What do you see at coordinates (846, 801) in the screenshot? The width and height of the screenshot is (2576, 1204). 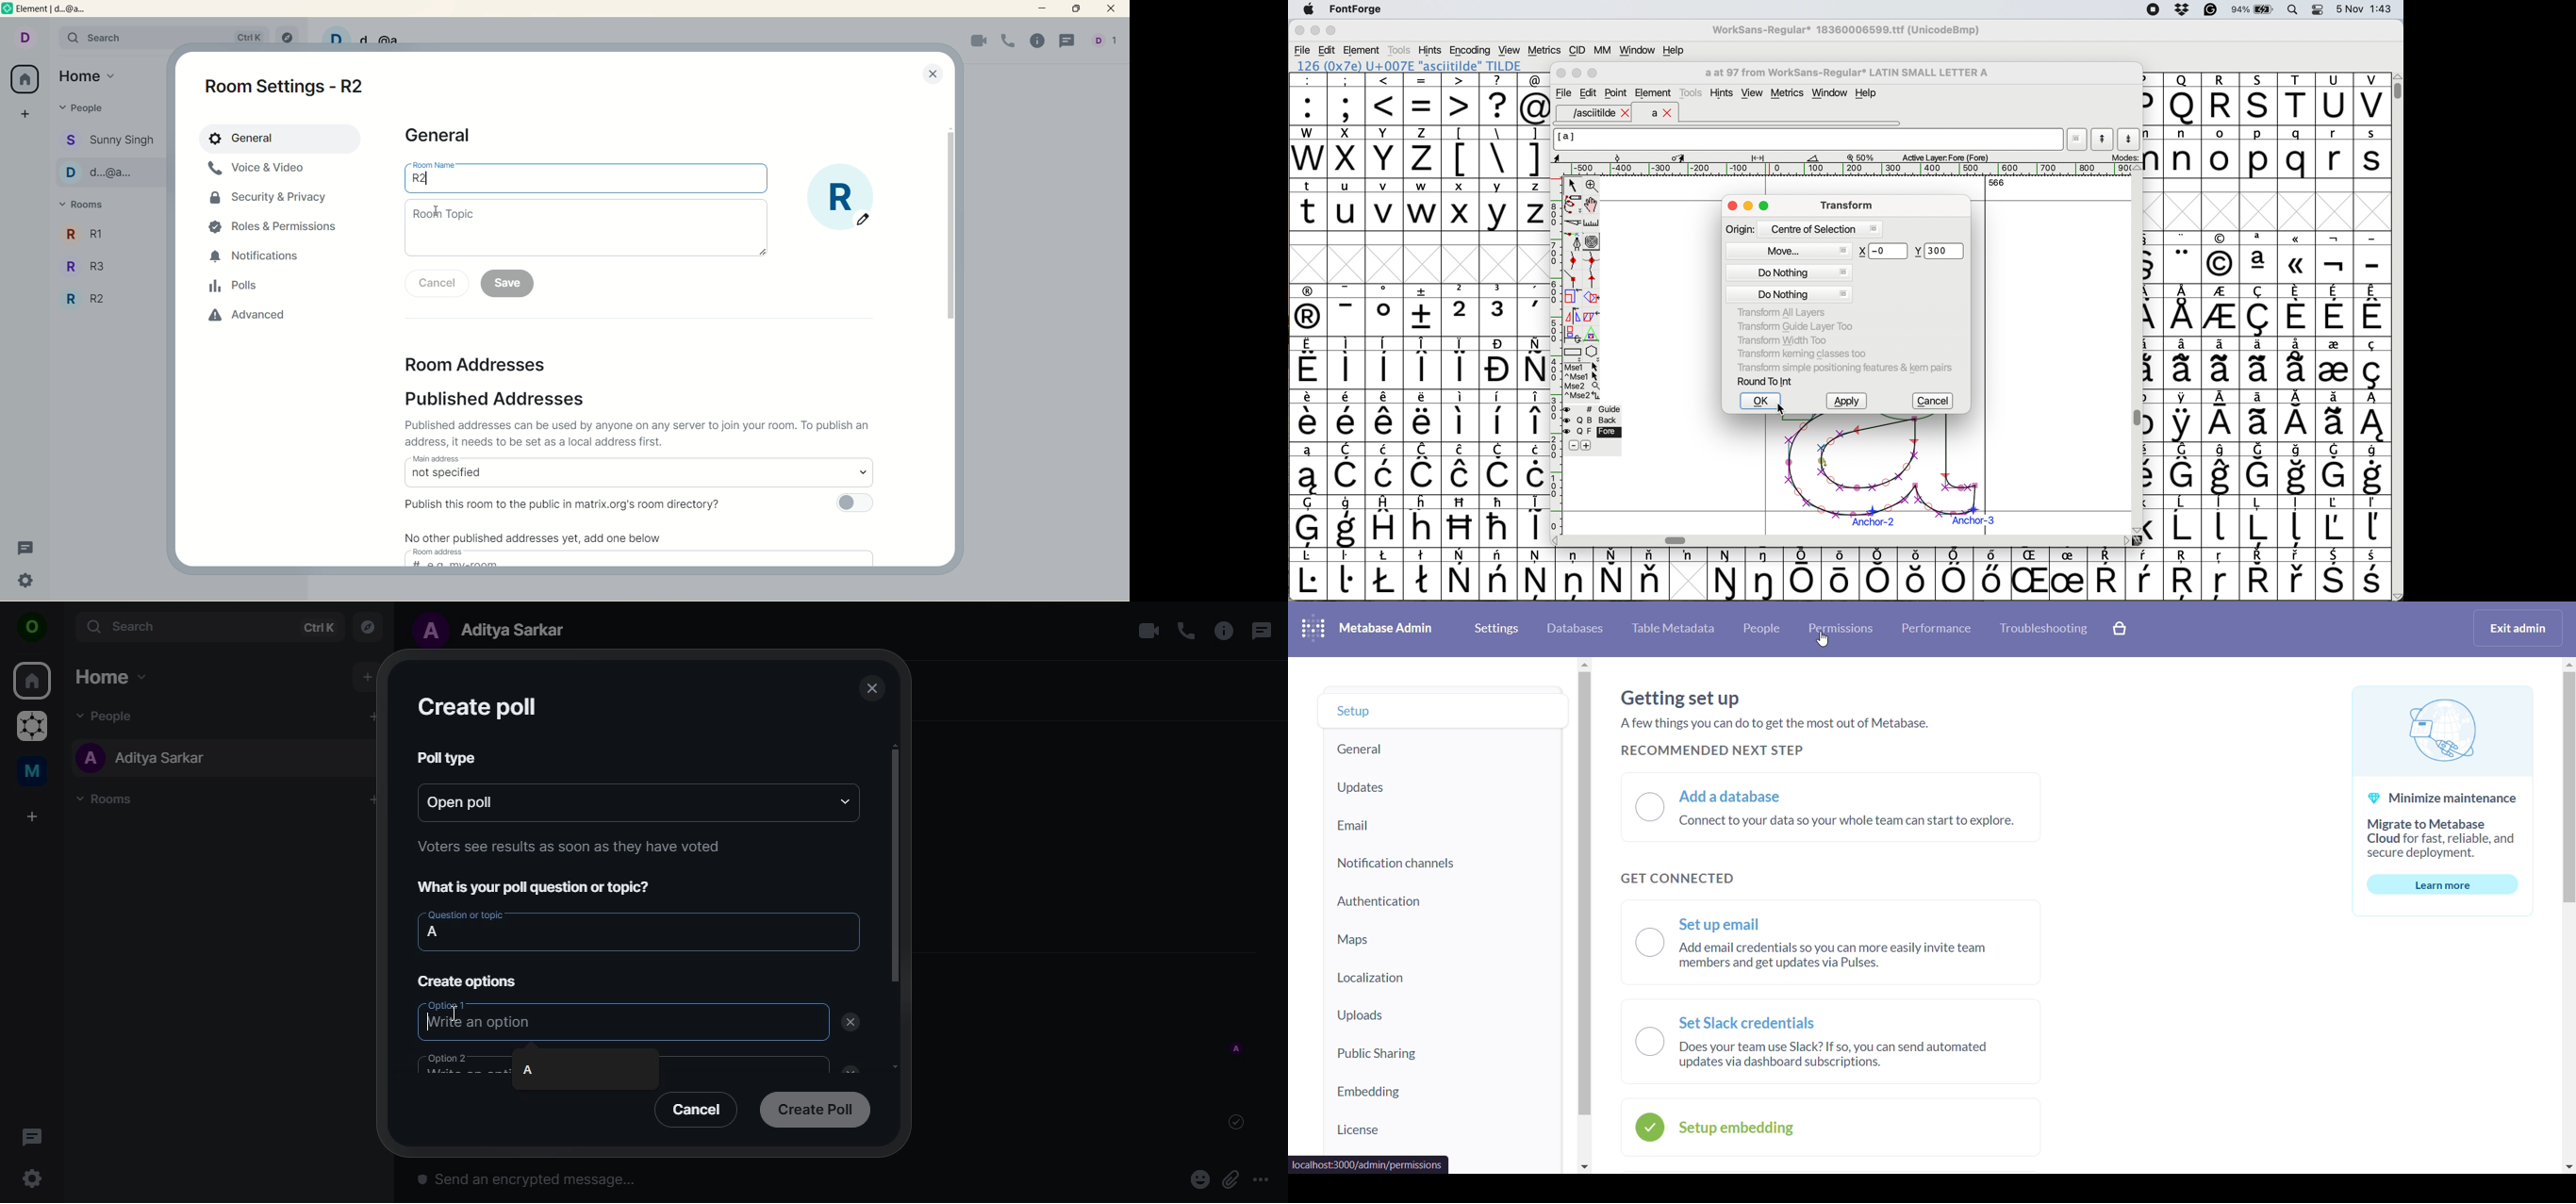 I see `dropdown menu` at bounding box center [846, 801].